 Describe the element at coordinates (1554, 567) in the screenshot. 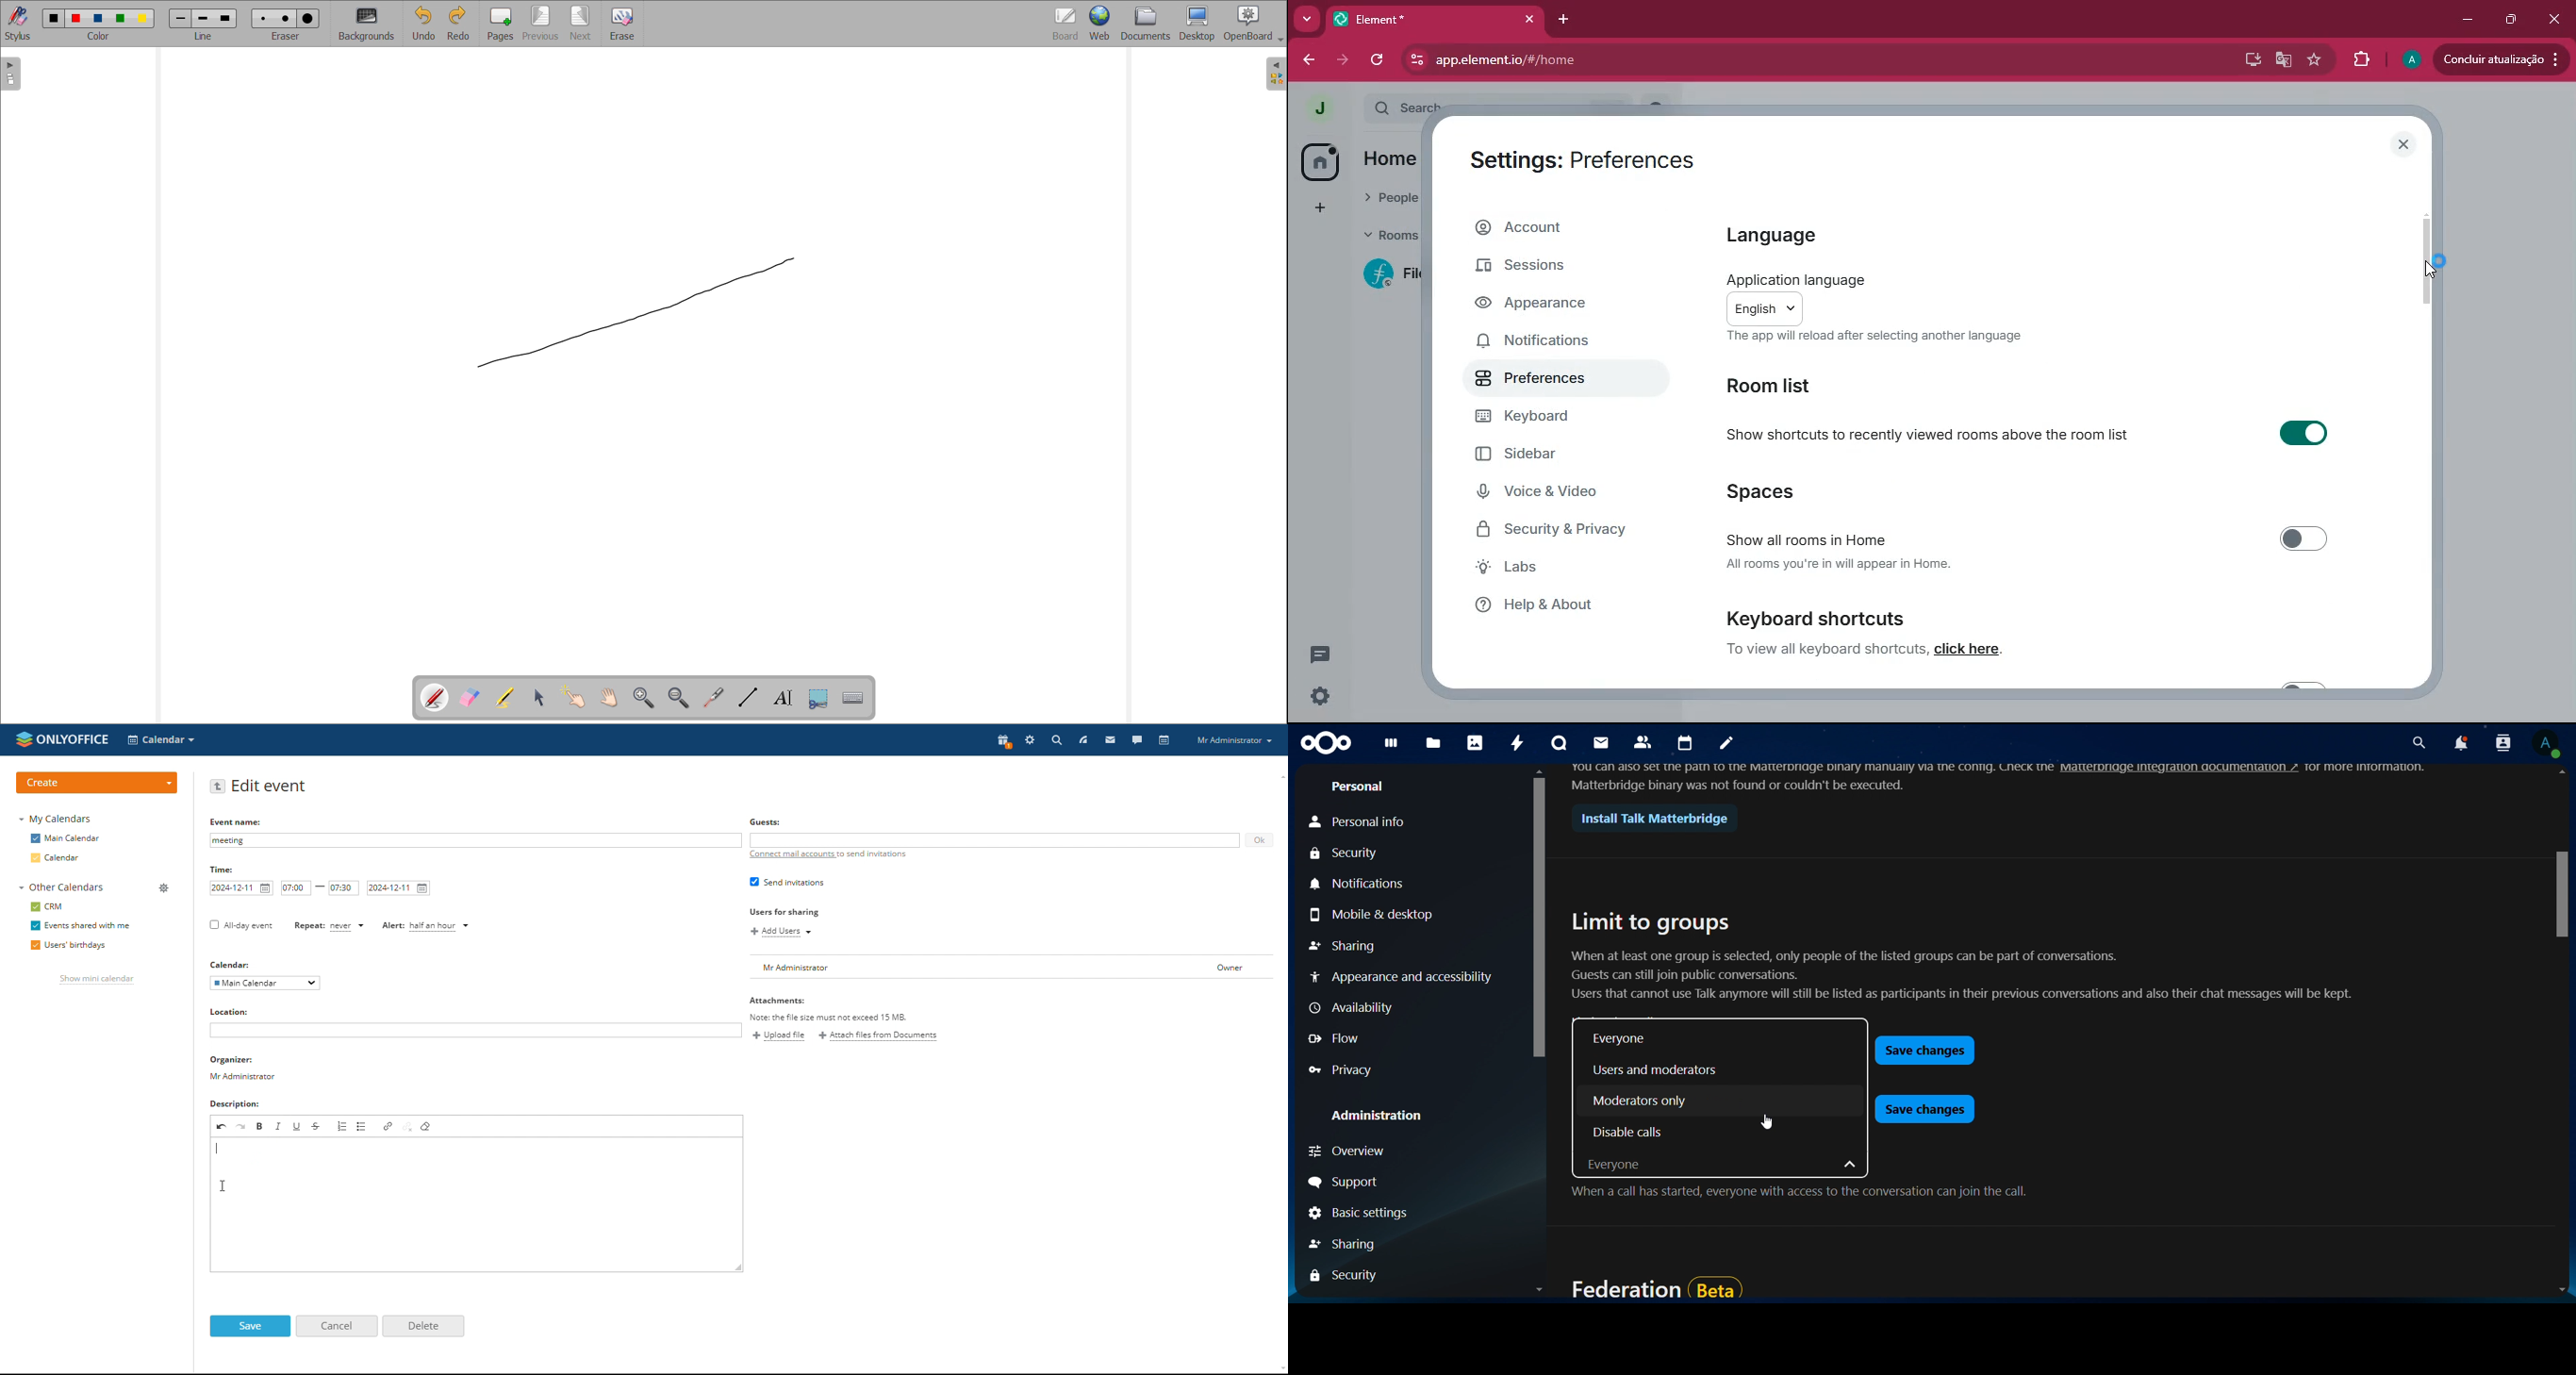

I see `Labs` at that location.